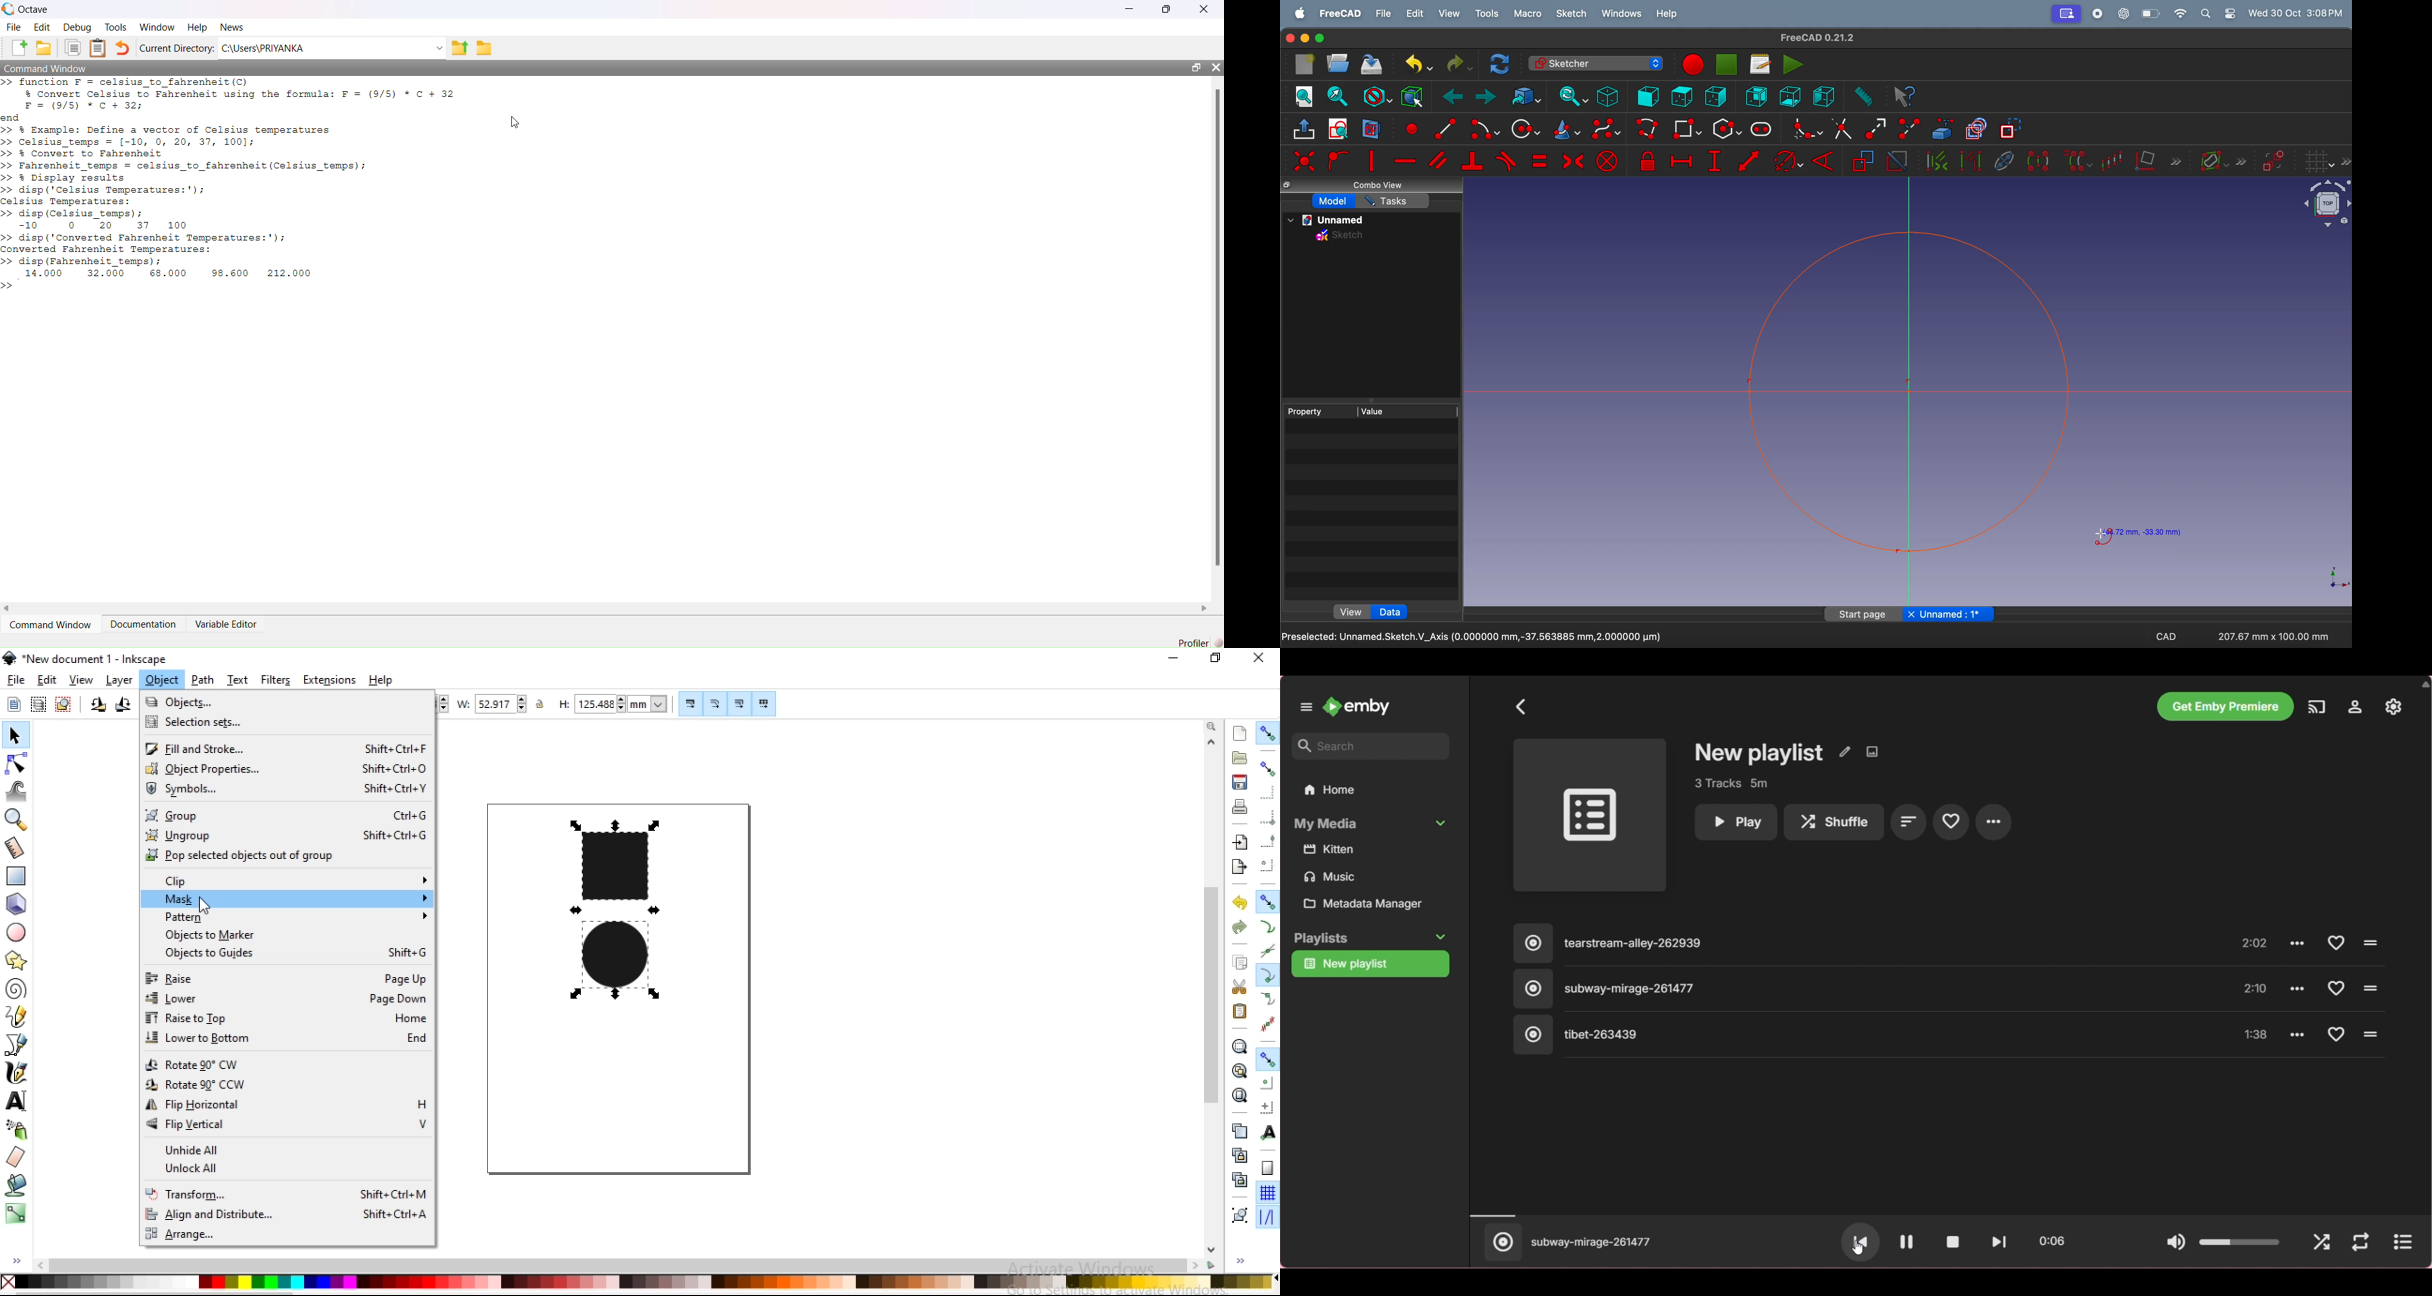 The width and height of the screenshot is (2436, 1316). Describe the element at coordinates (285, 790) in the screenshot. I see `symbols` at that location.